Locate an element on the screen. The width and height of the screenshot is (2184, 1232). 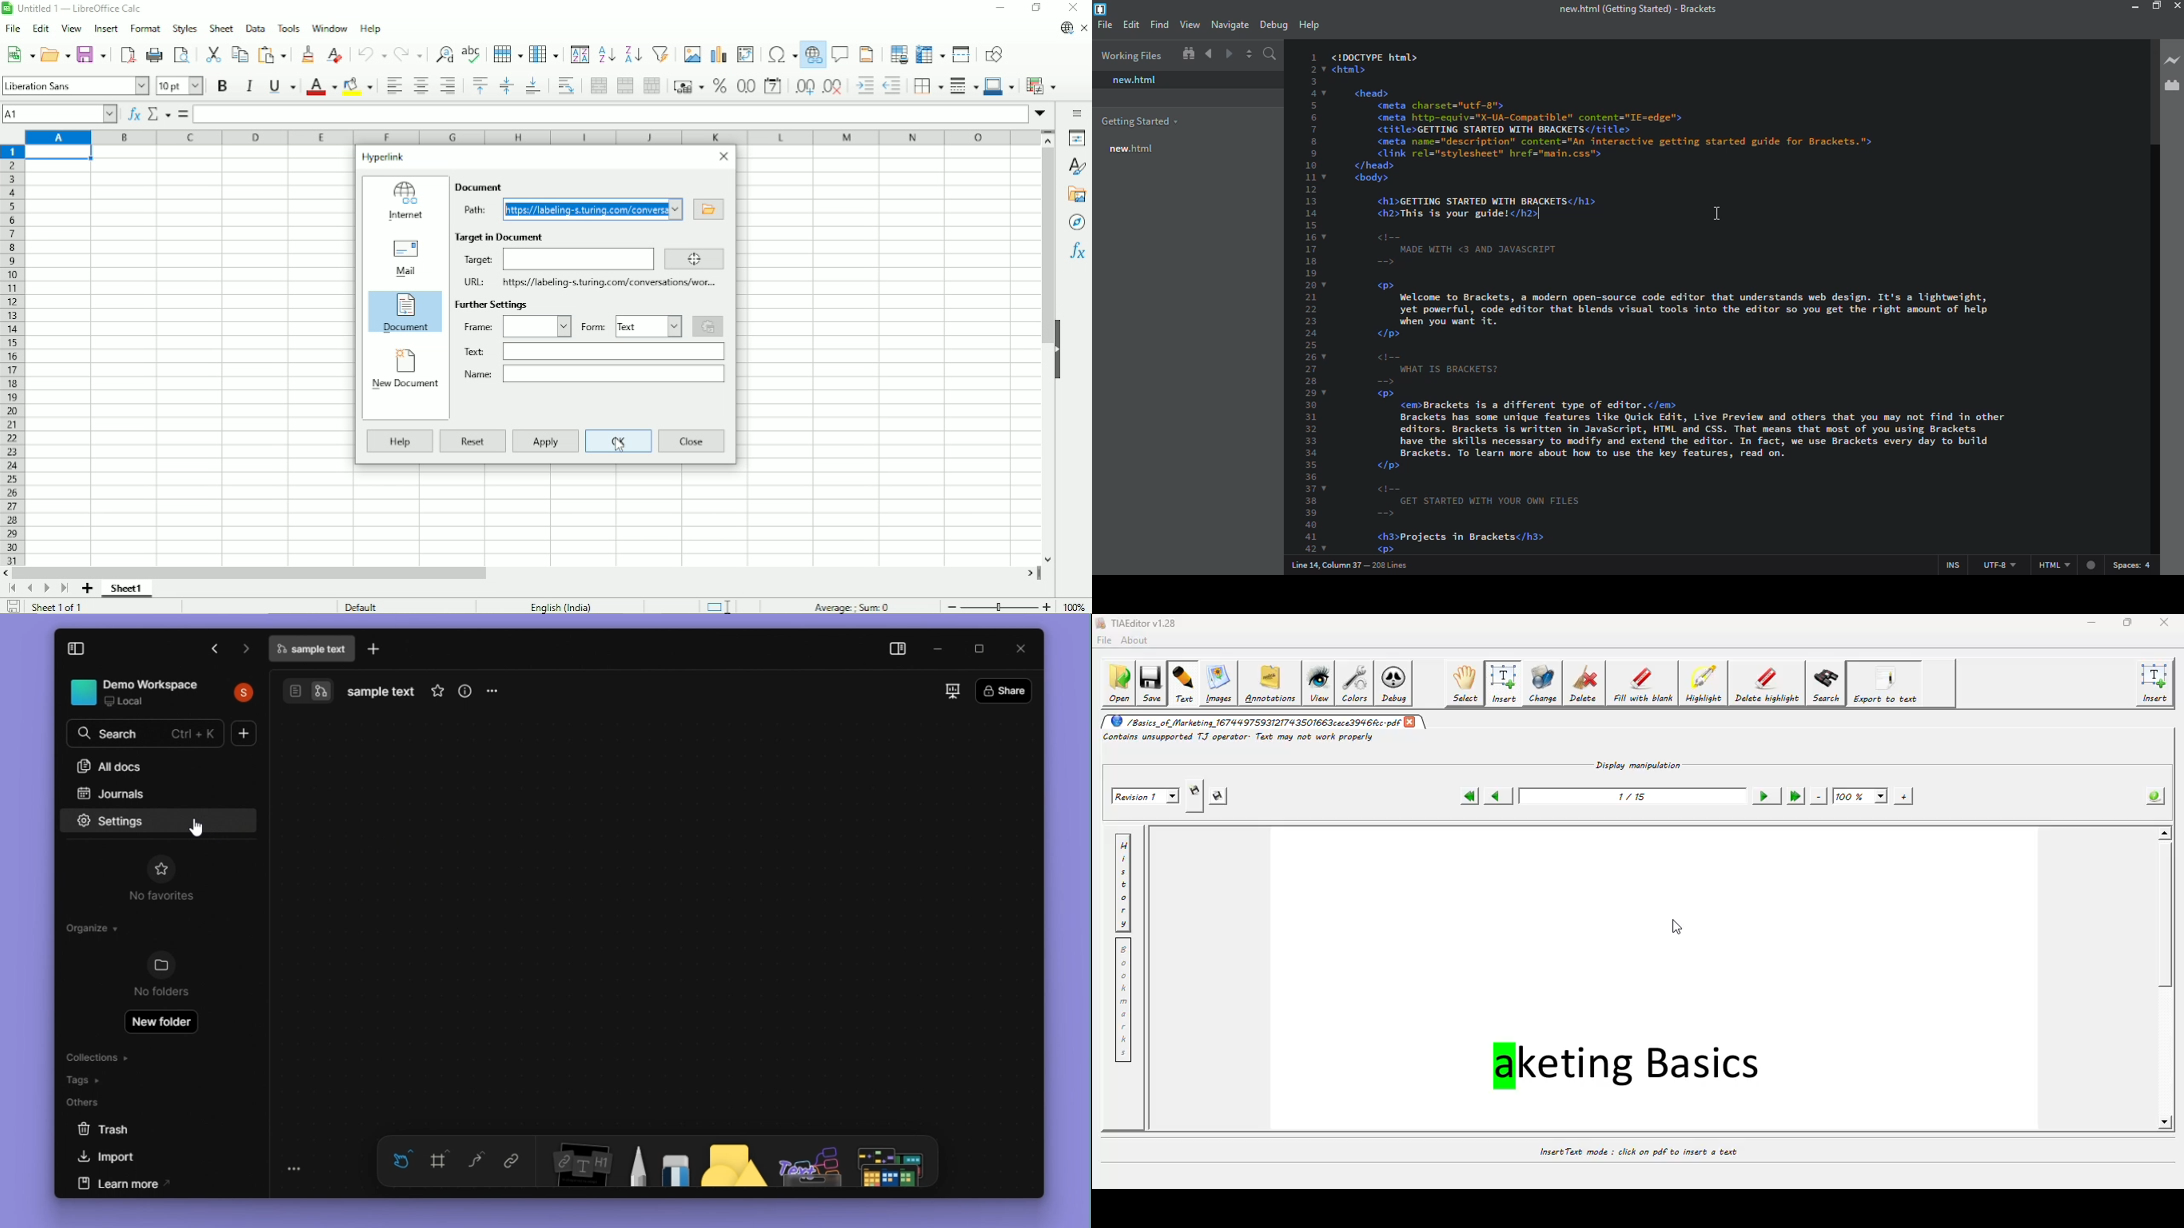
Insert special characters is located at coordinates (781, 56).